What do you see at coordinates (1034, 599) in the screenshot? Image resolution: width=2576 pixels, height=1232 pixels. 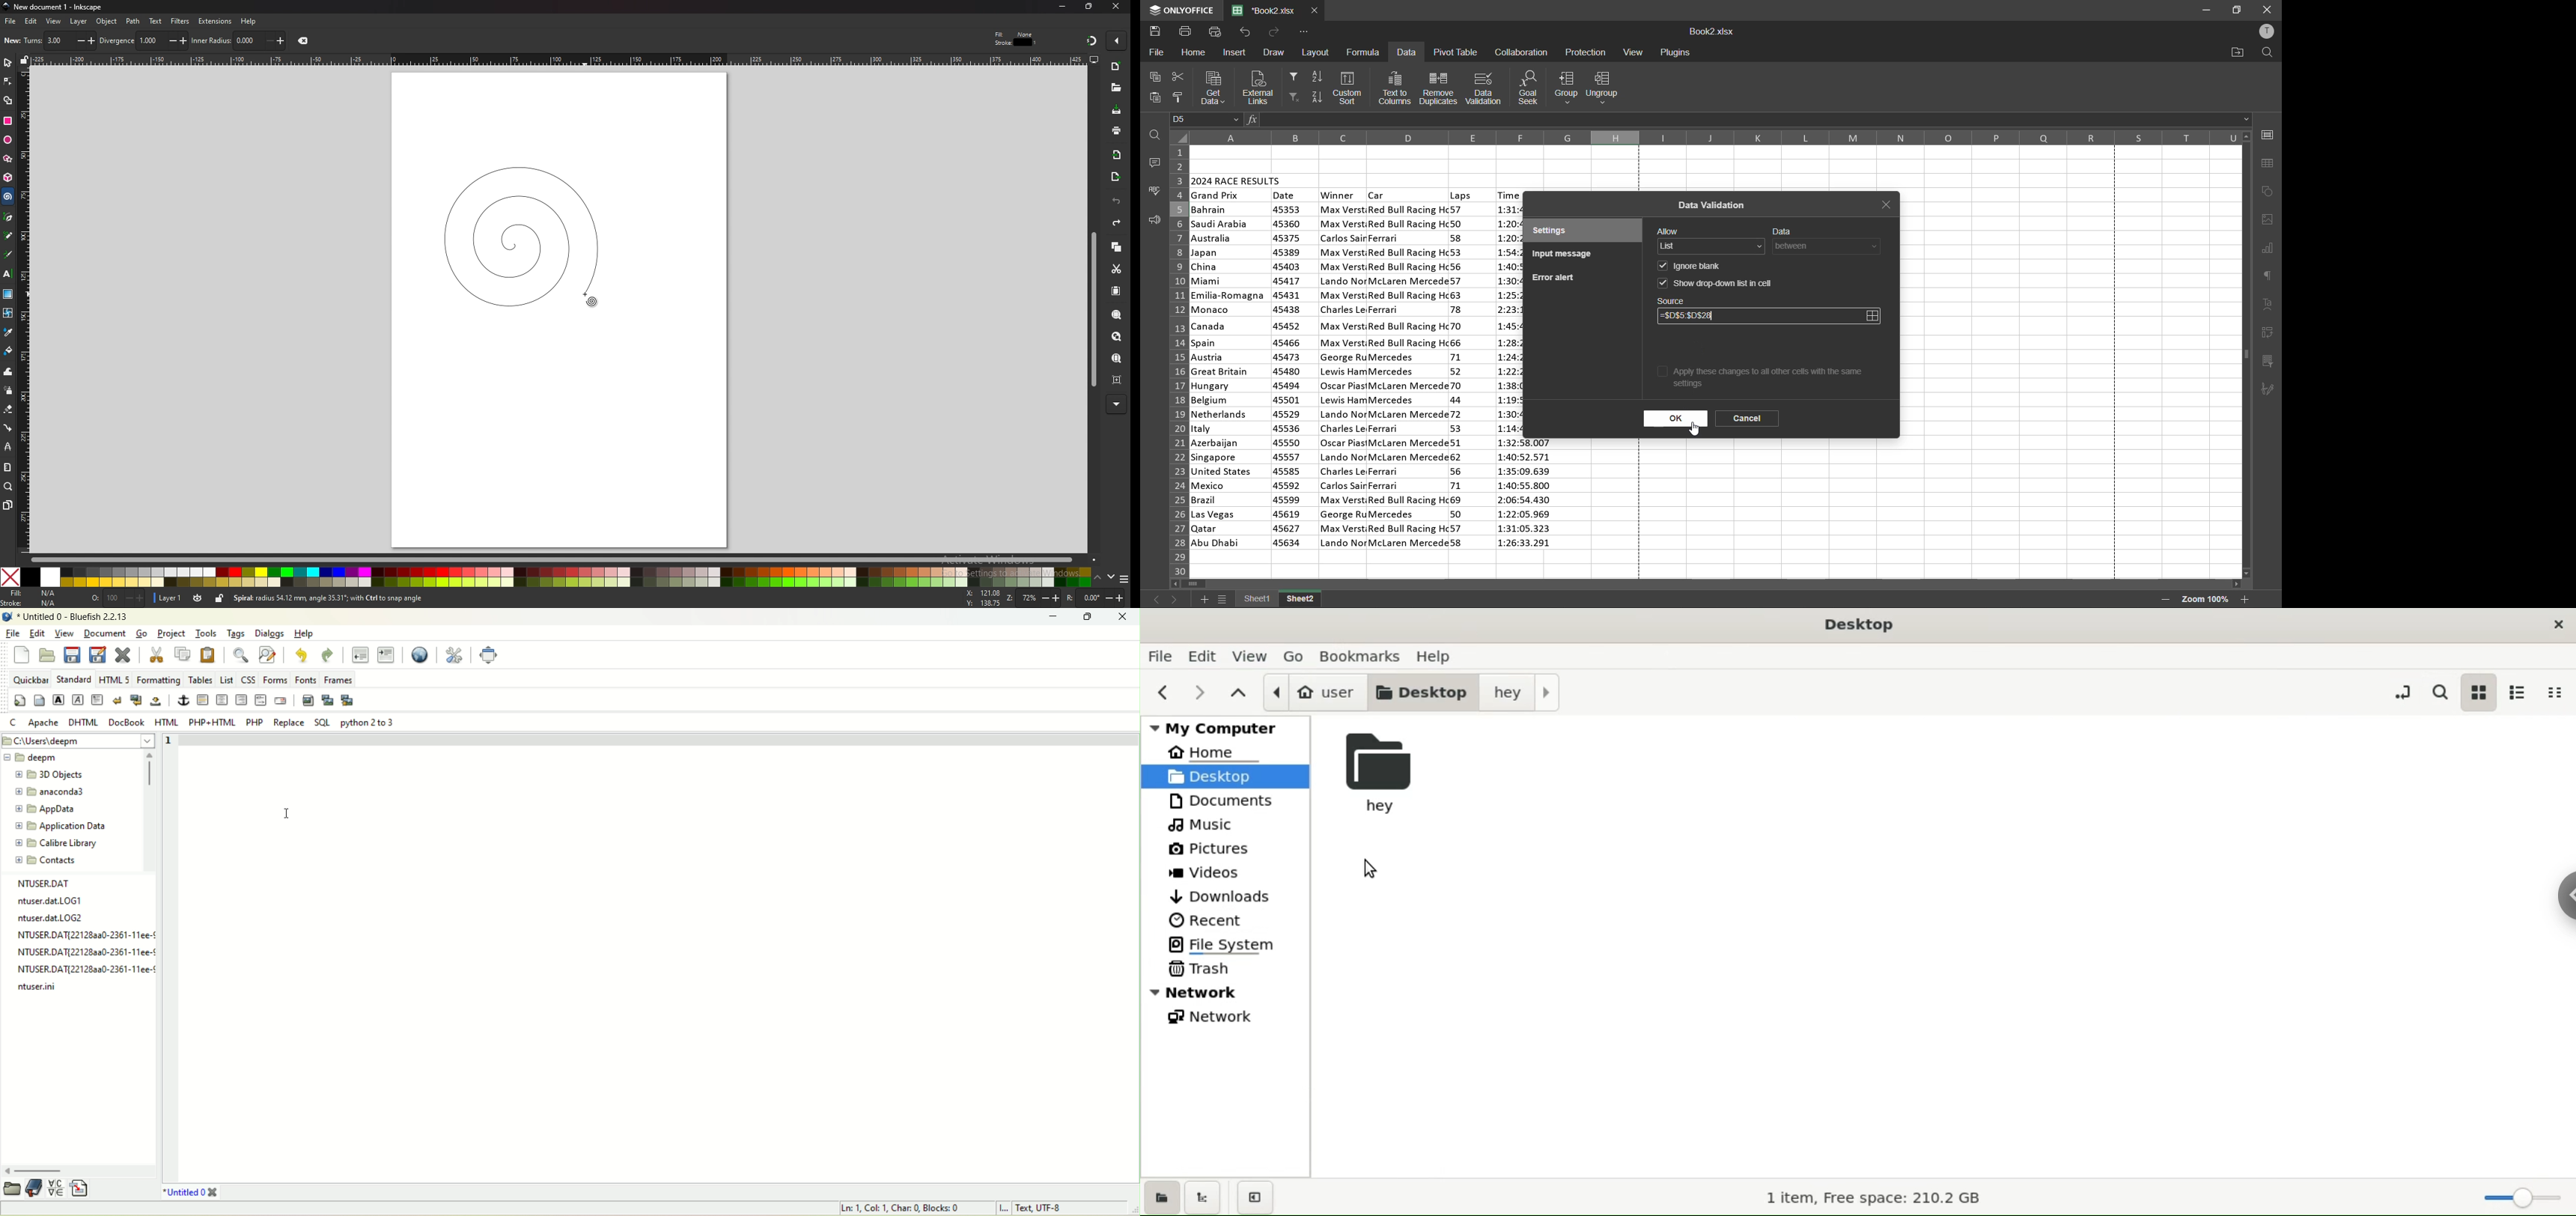 I see `Z: 72%` at bounding box center [1034, 599].